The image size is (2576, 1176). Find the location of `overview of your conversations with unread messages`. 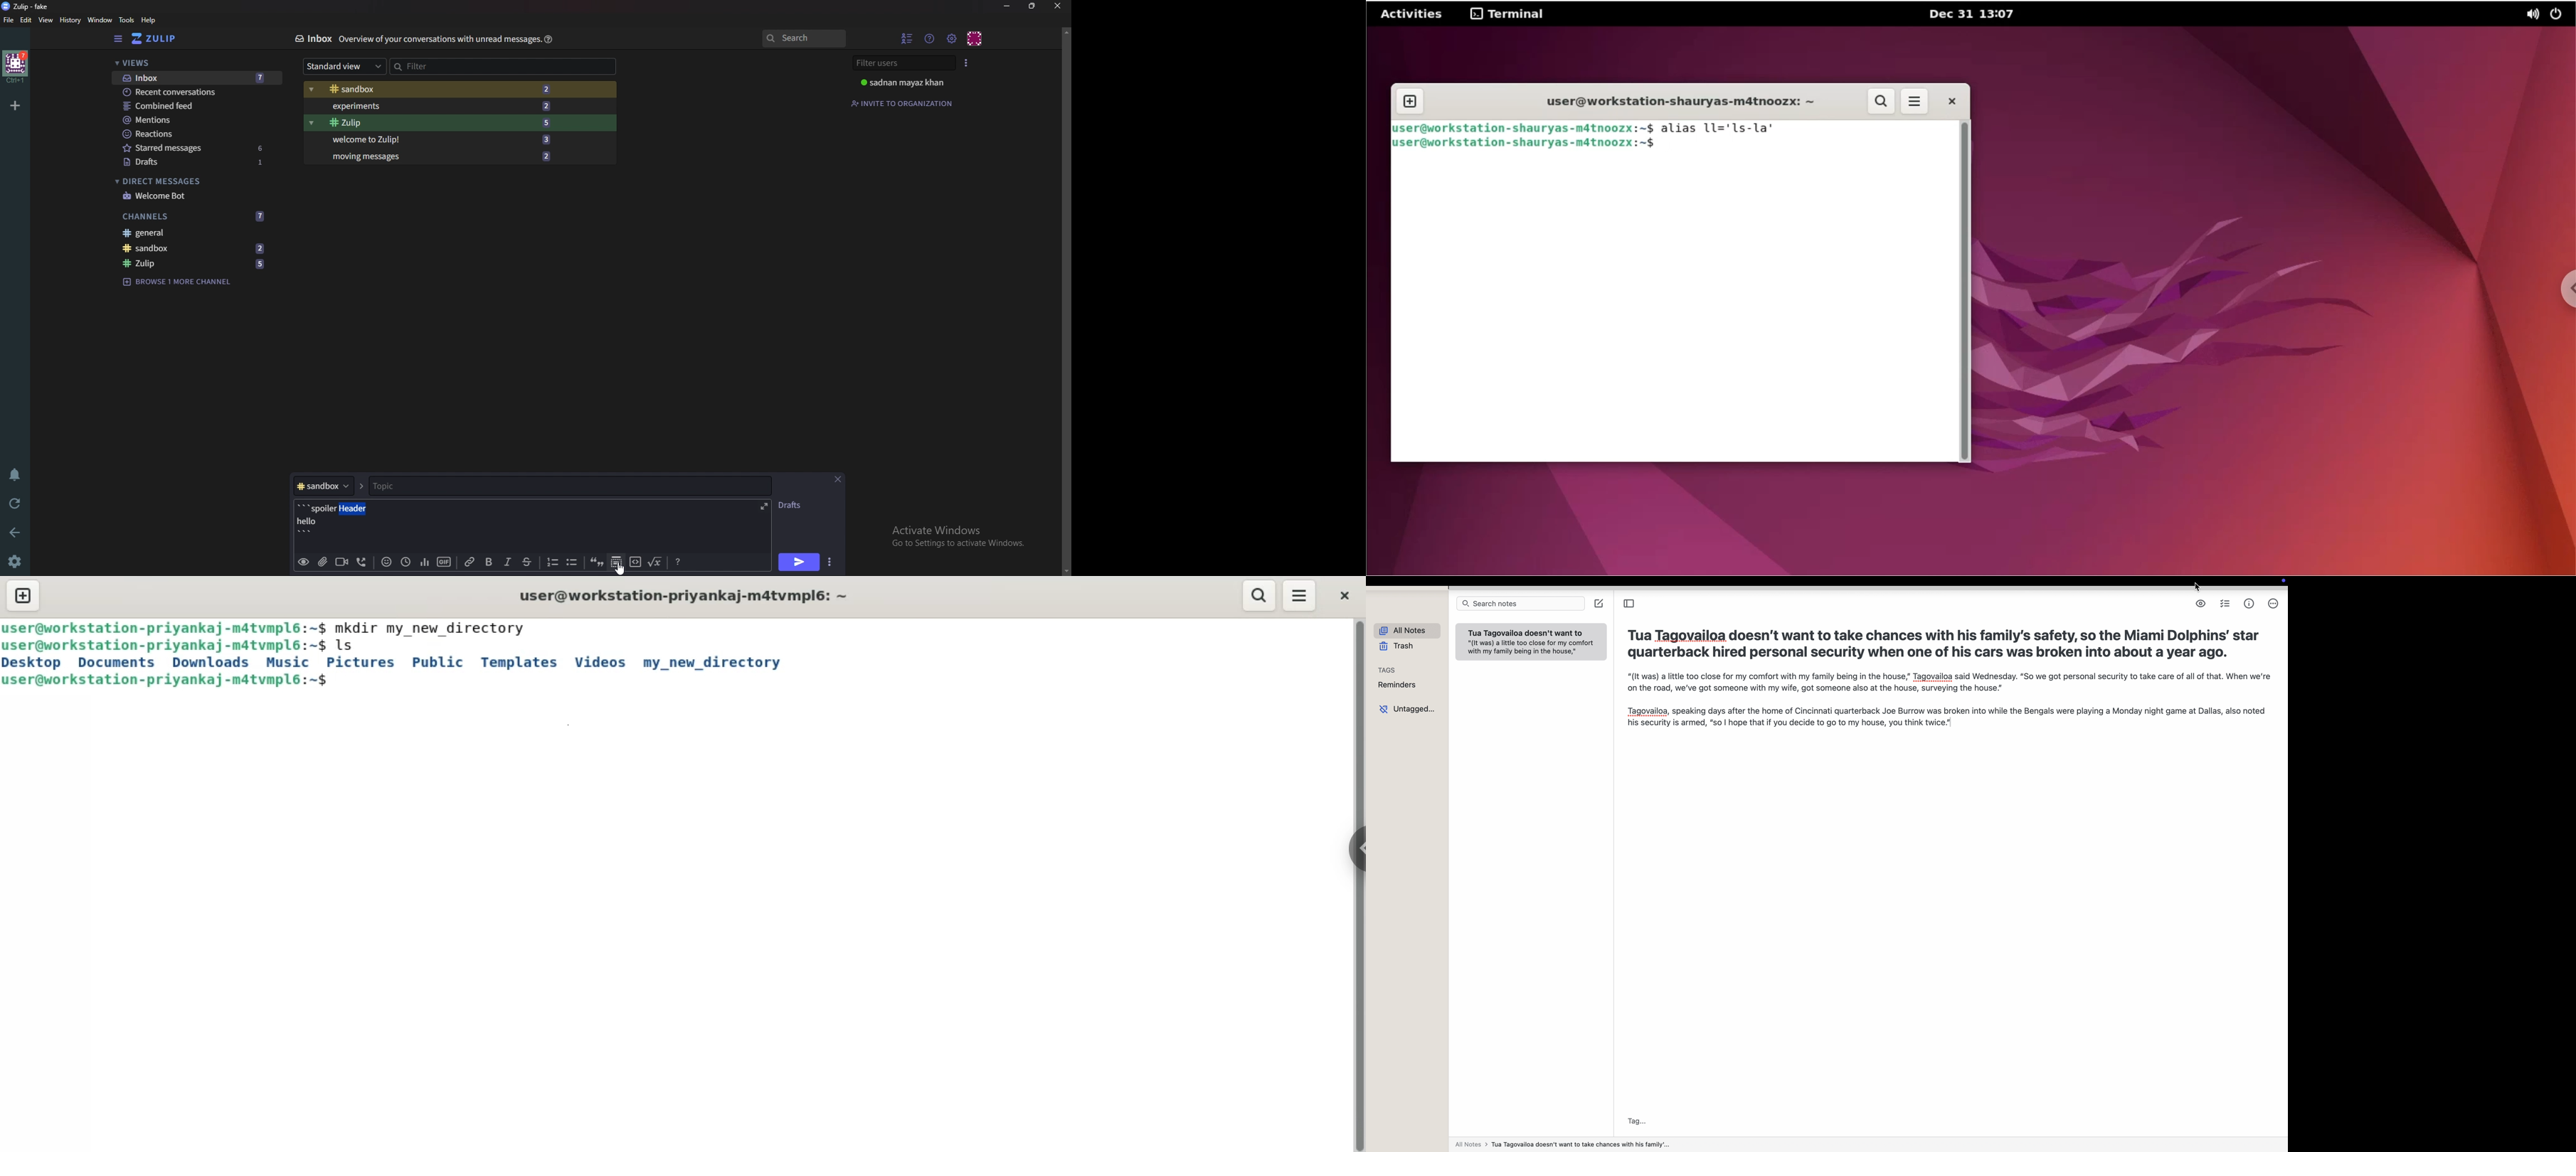

overview of your conversations with unread messages is located at coordinates (437, 41).